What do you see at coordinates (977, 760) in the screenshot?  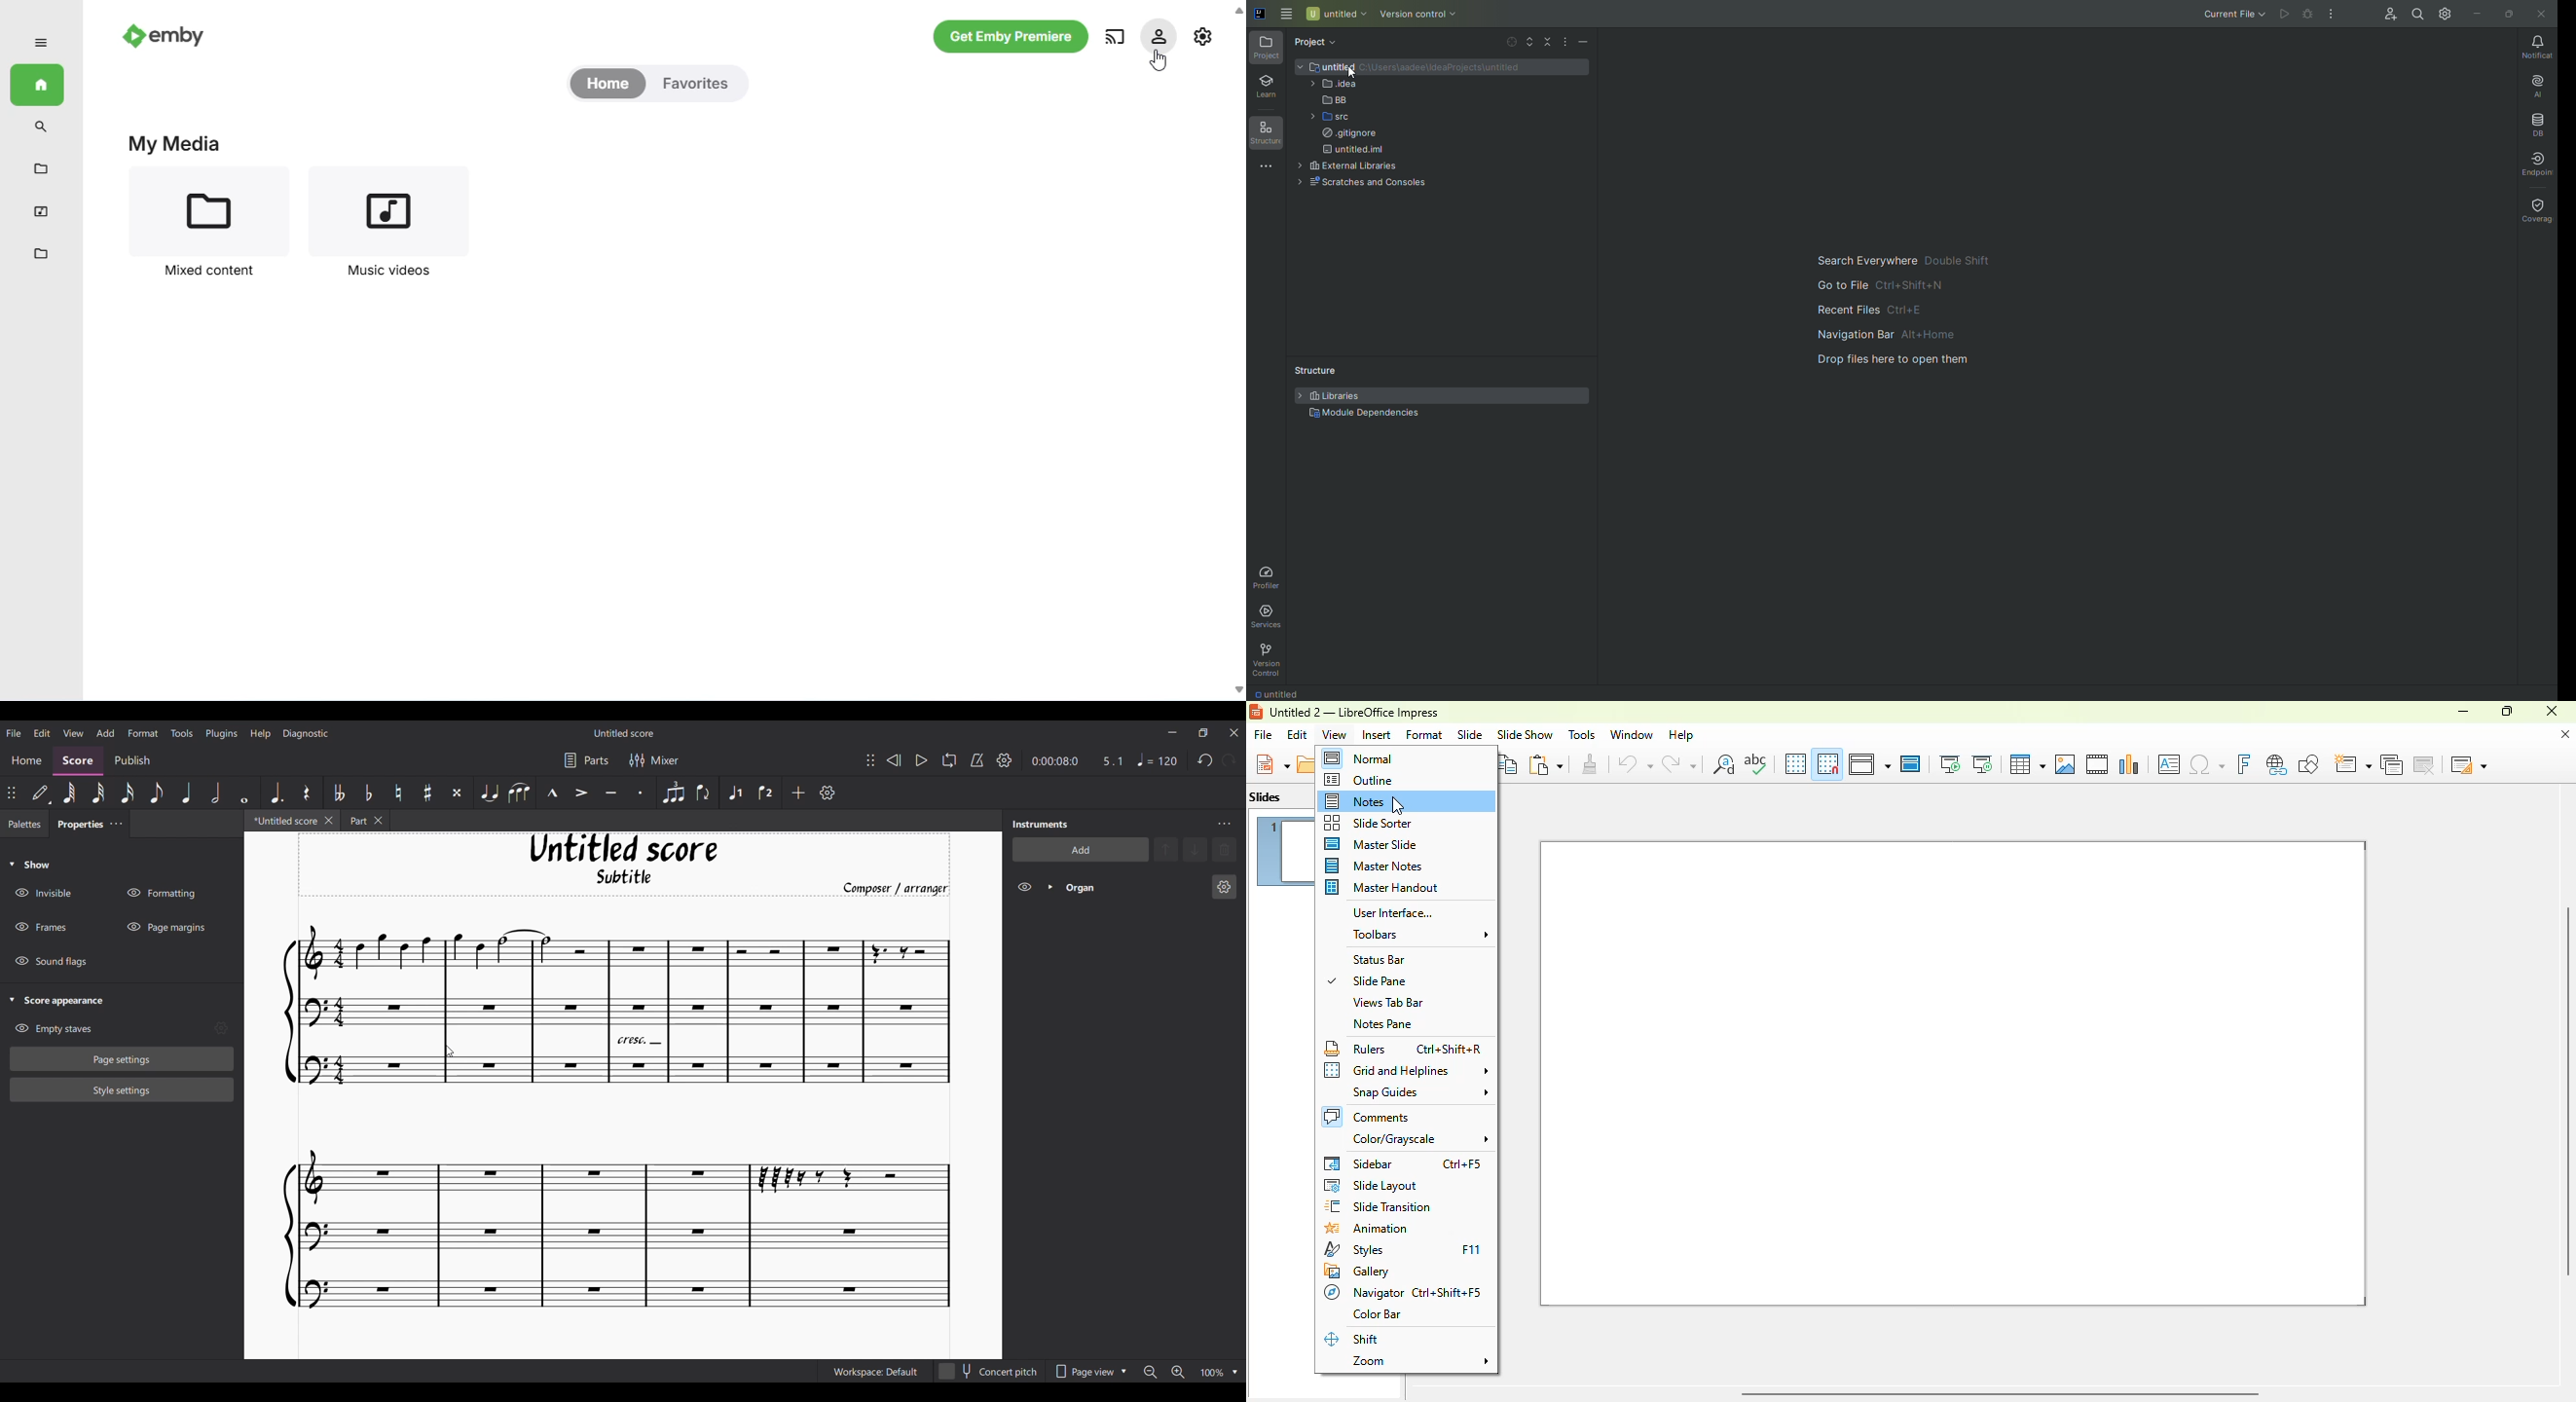 I see `Metronome` at bounding box center [977, 760].